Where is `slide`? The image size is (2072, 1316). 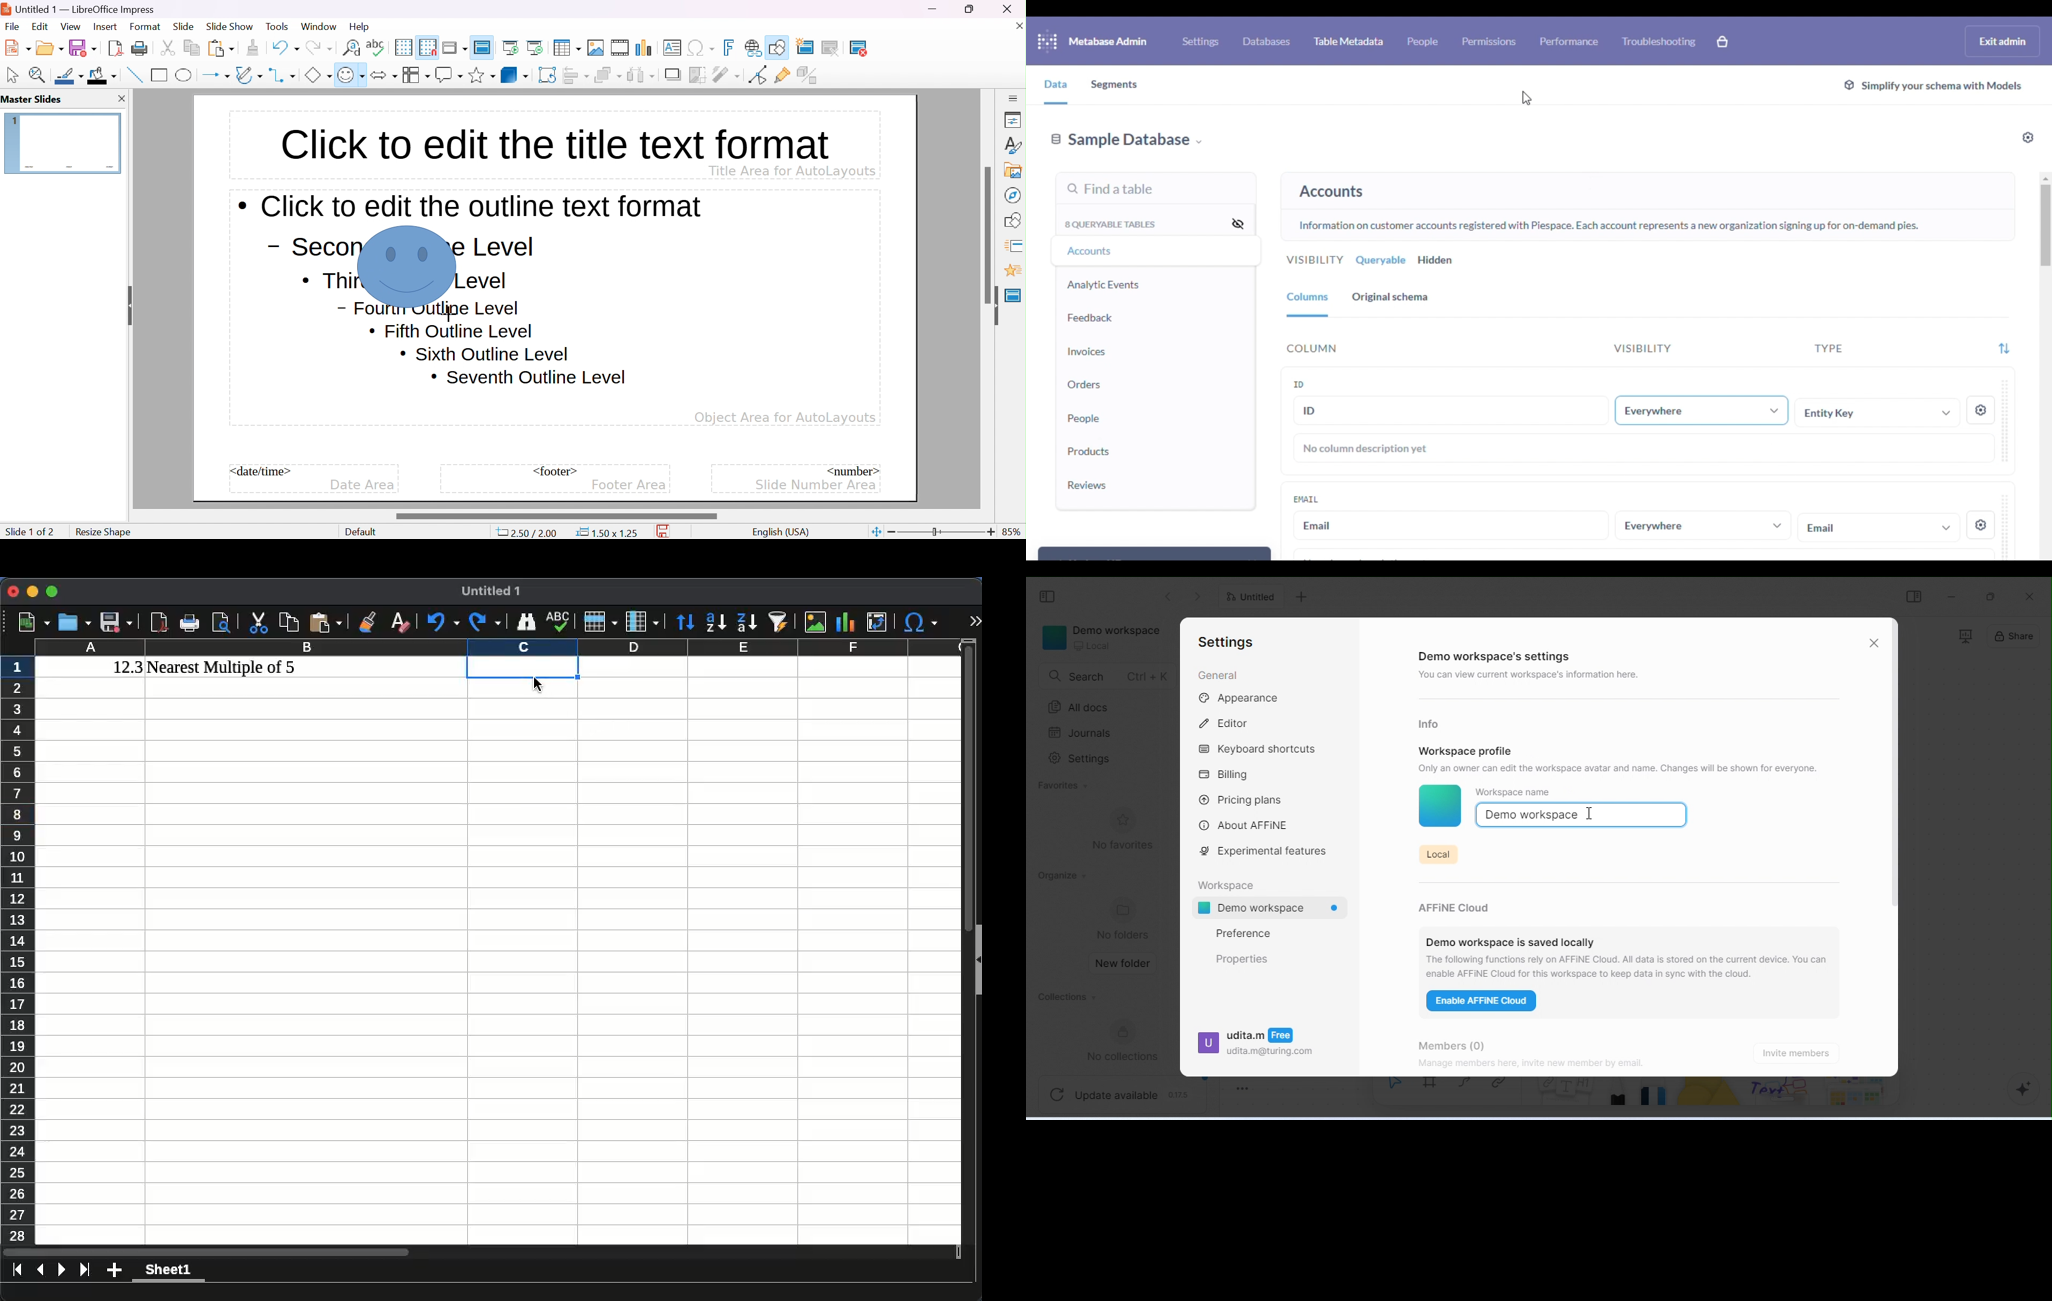
slide is located at coordinates (63, 142).